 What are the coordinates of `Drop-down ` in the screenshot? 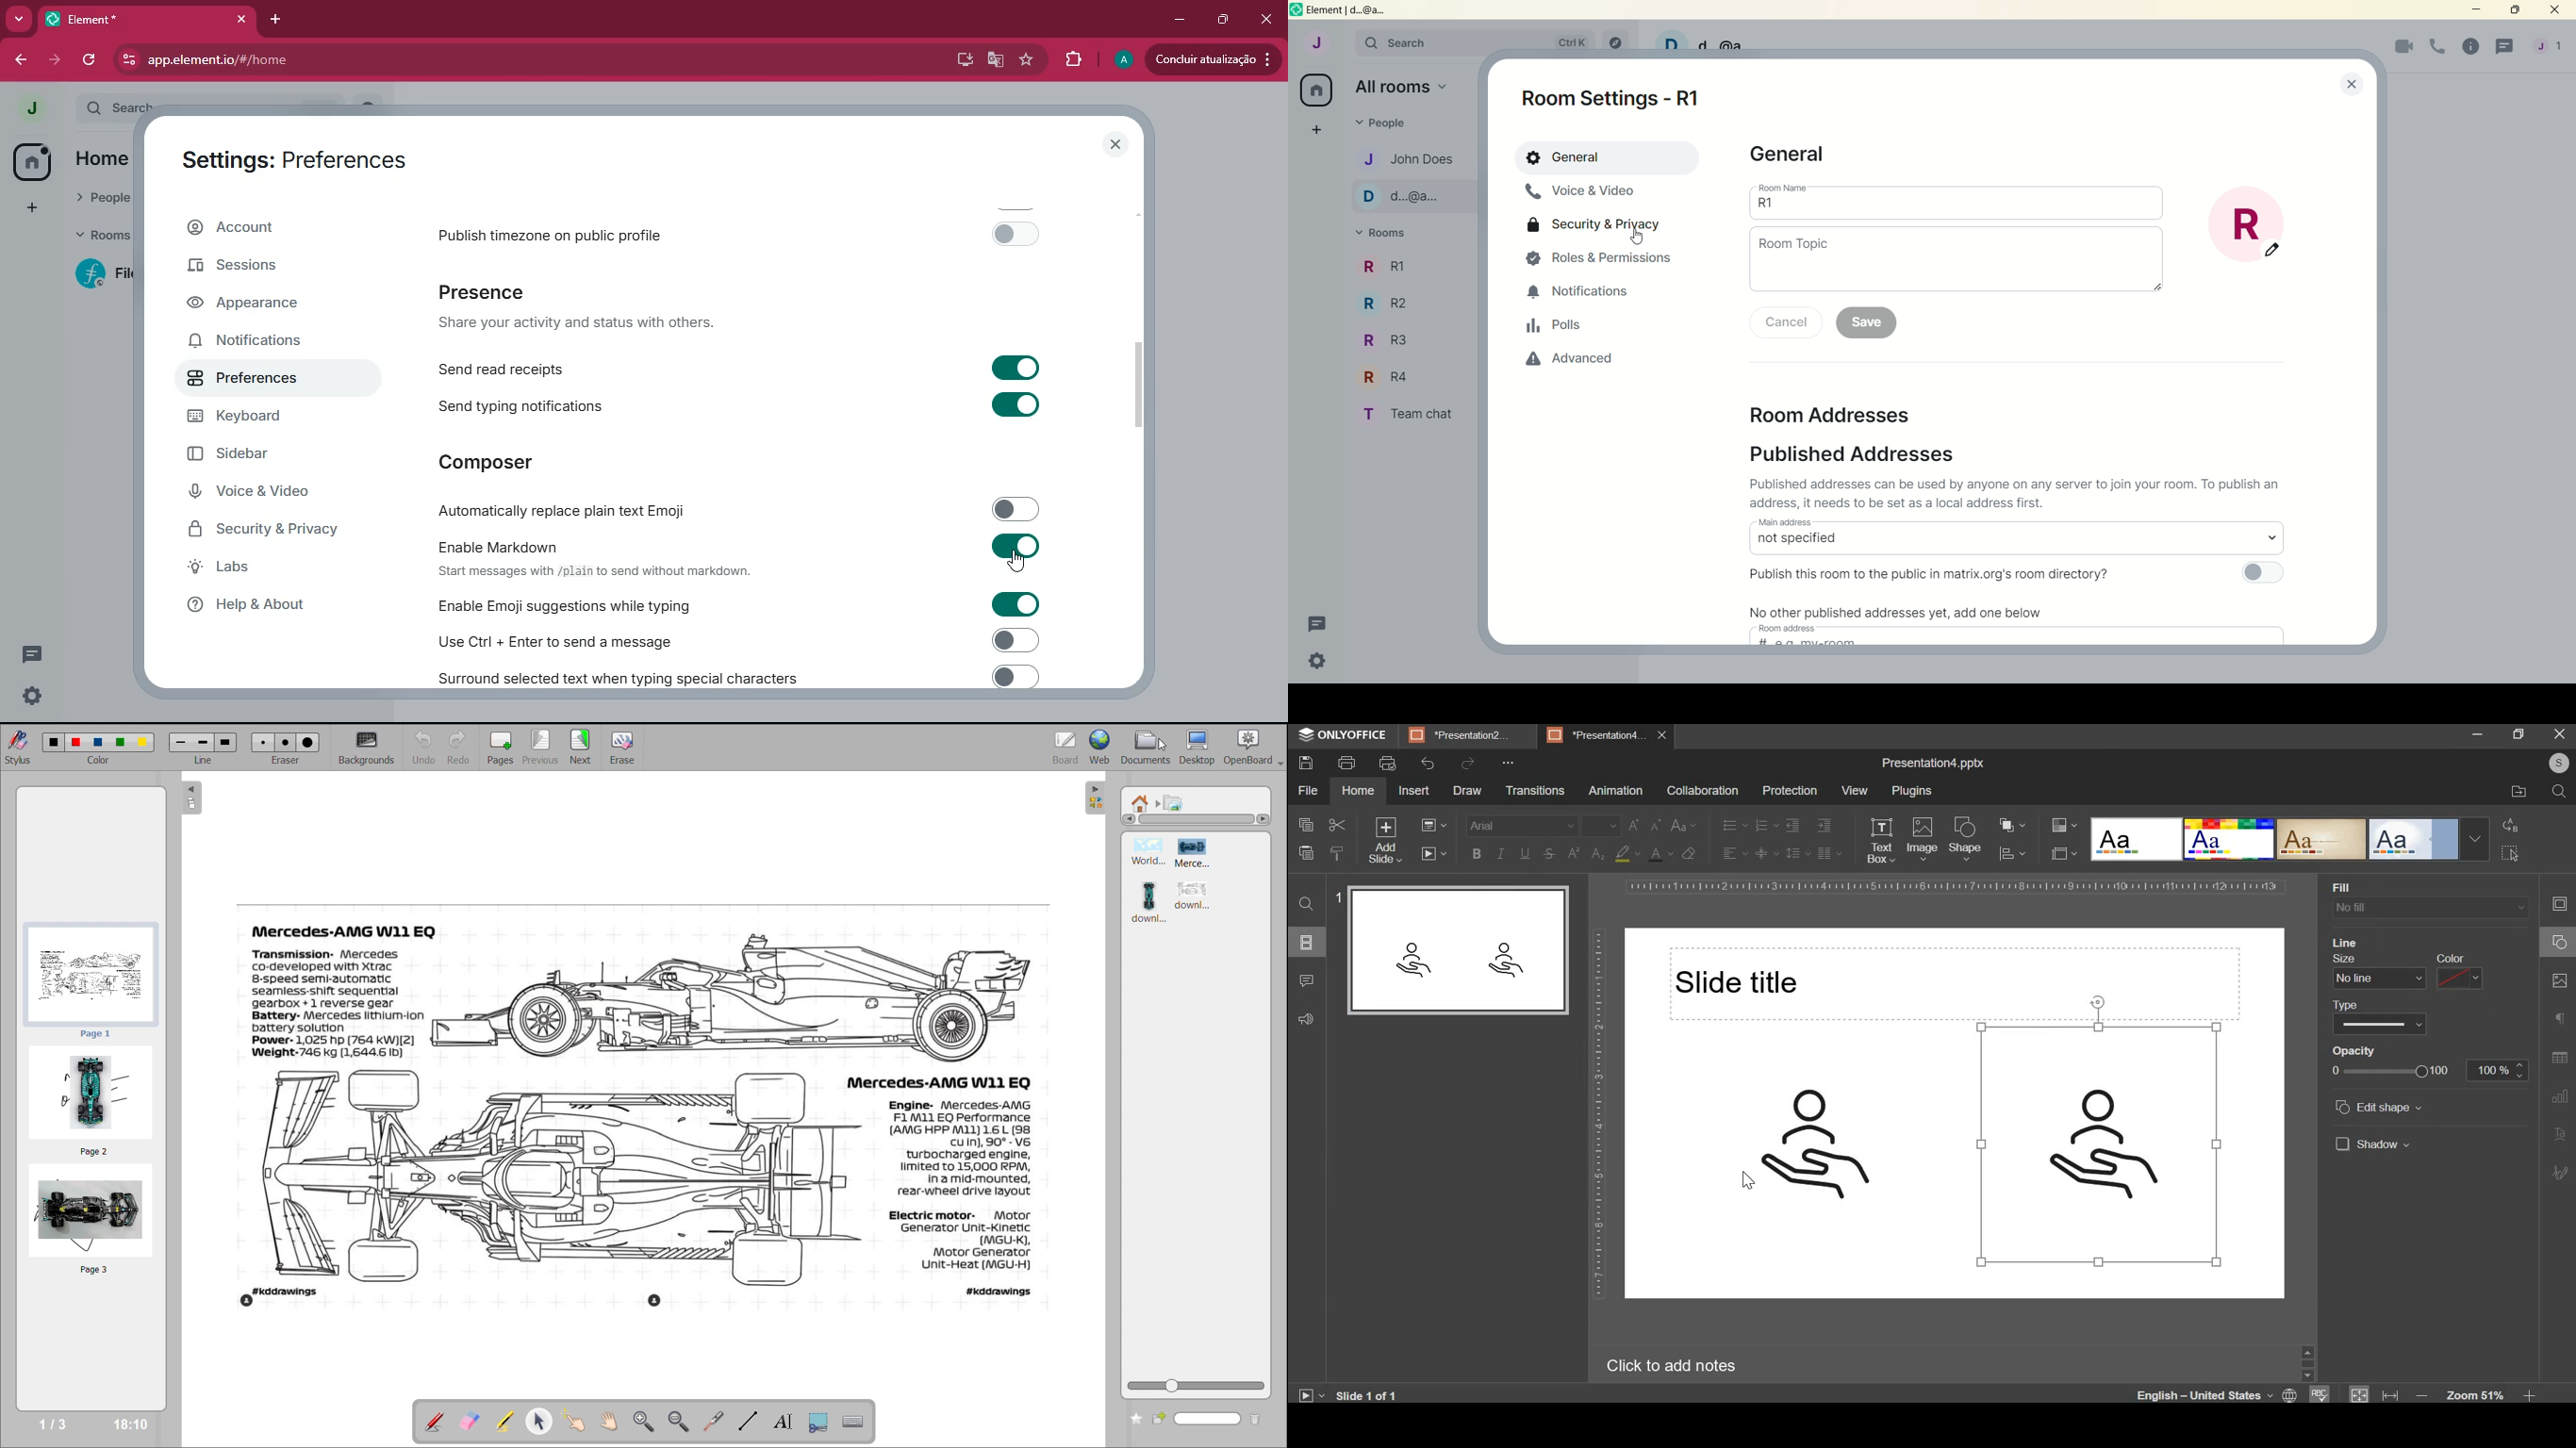 It's located at (2475, 839).